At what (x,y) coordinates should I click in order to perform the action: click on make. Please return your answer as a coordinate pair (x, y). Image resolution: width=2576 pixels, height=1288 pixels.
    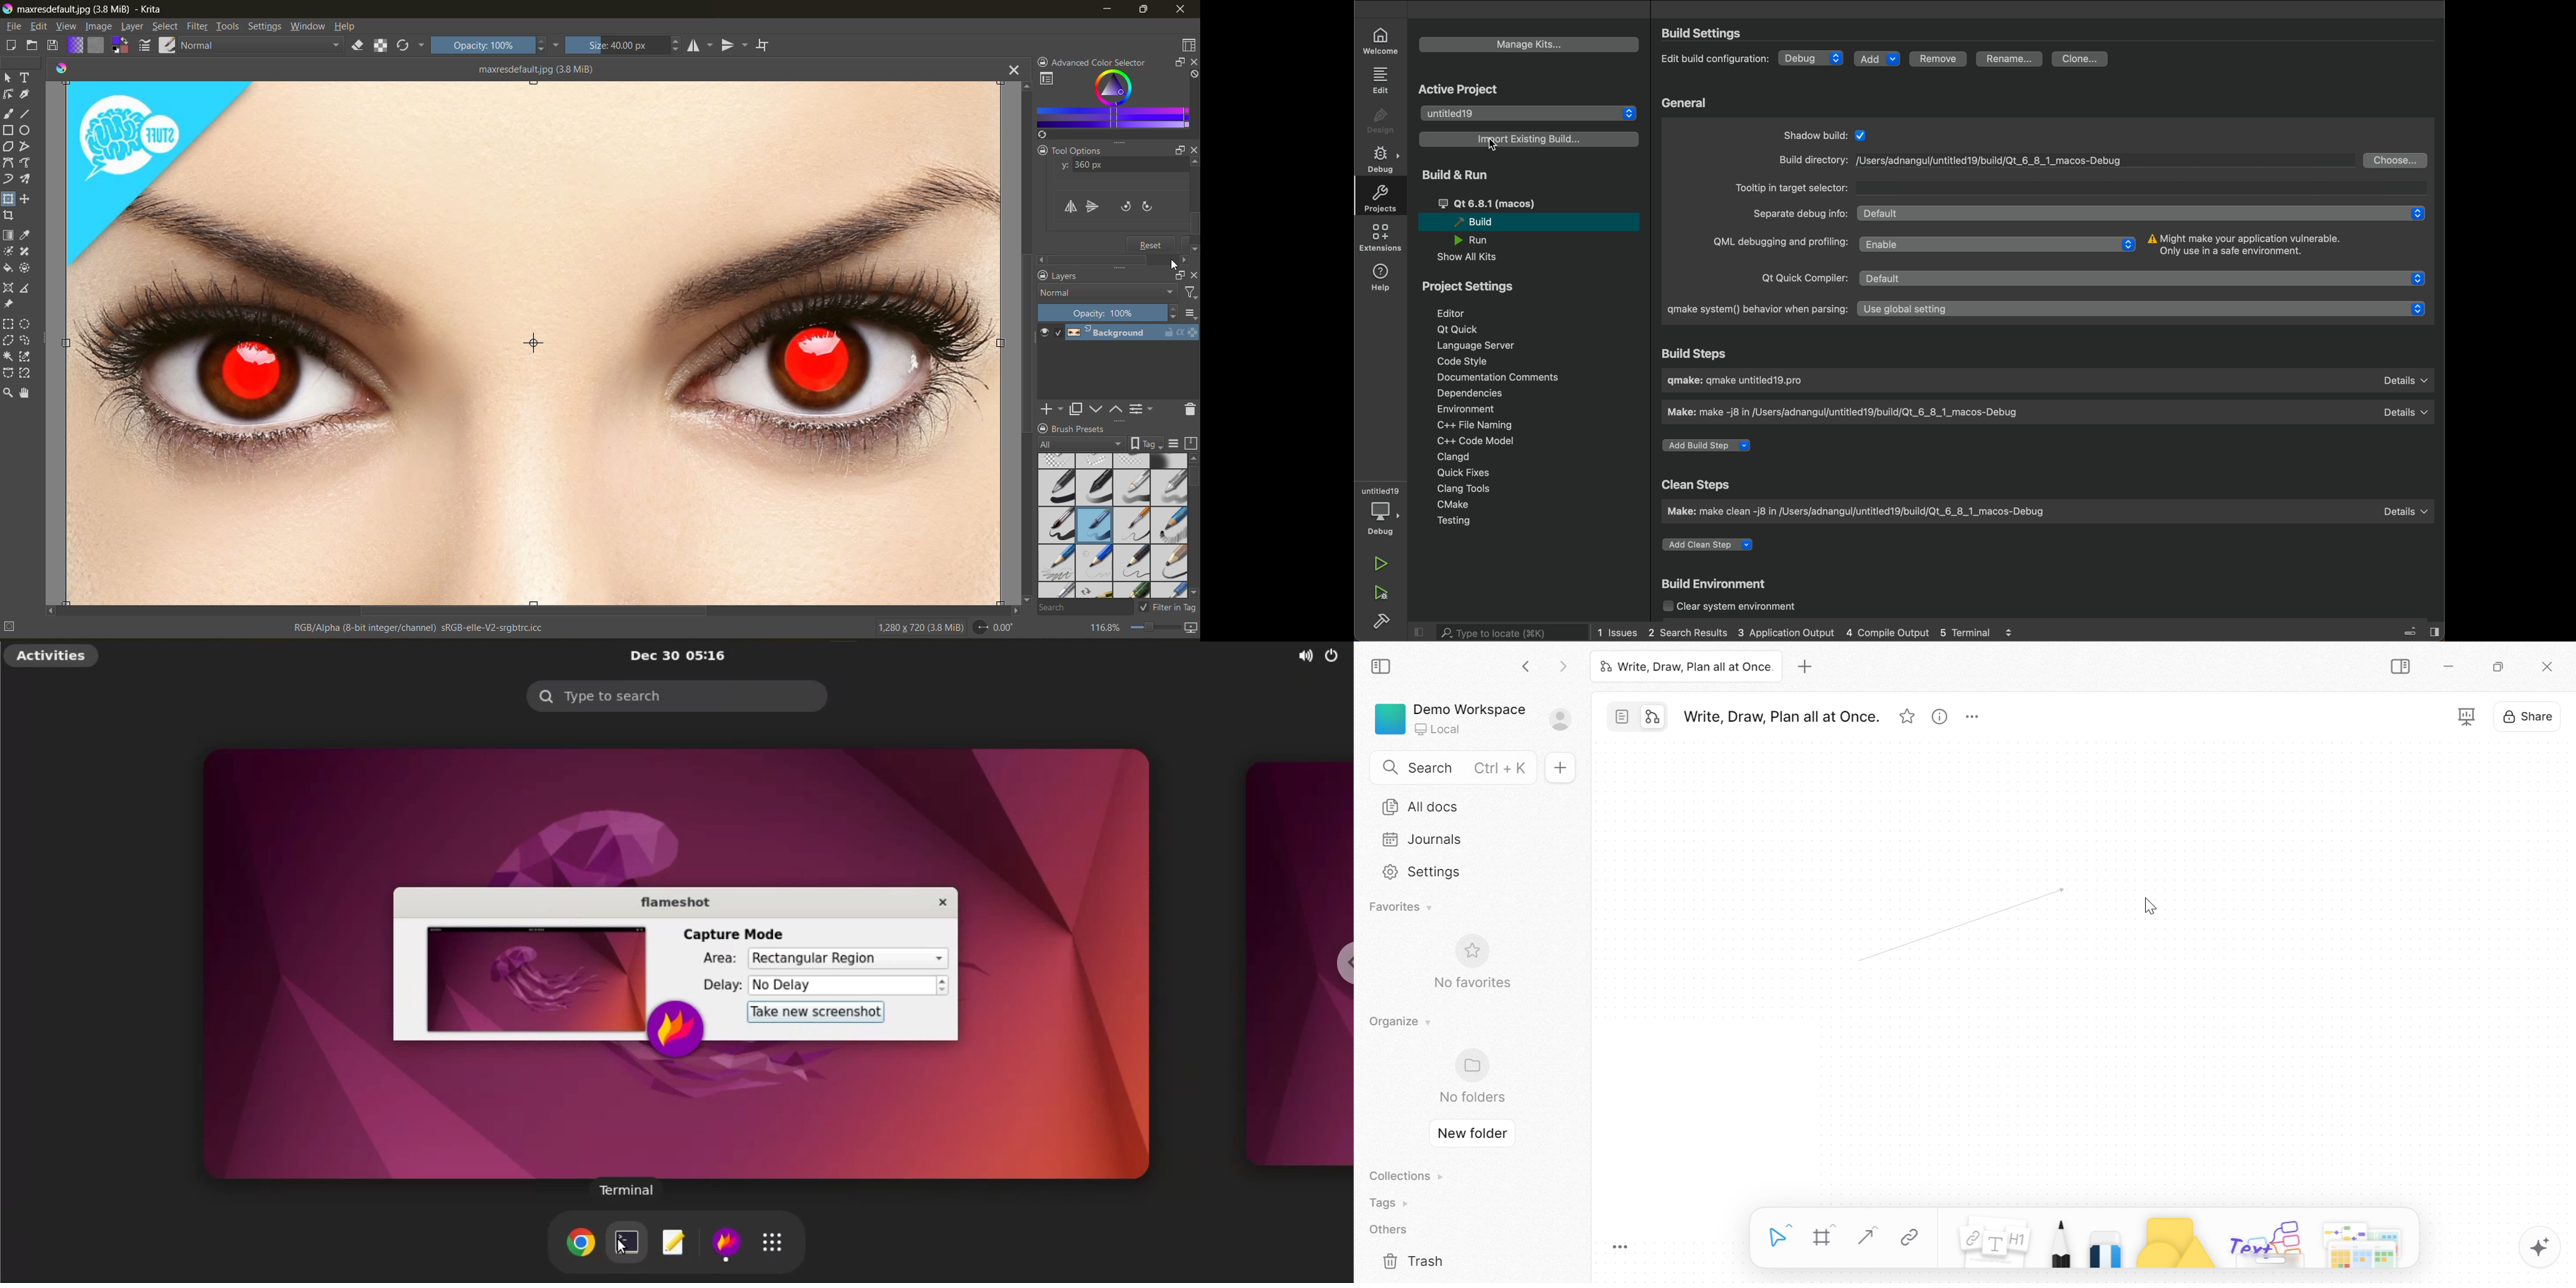
    Looking at the image, I should click on (2045, 511).